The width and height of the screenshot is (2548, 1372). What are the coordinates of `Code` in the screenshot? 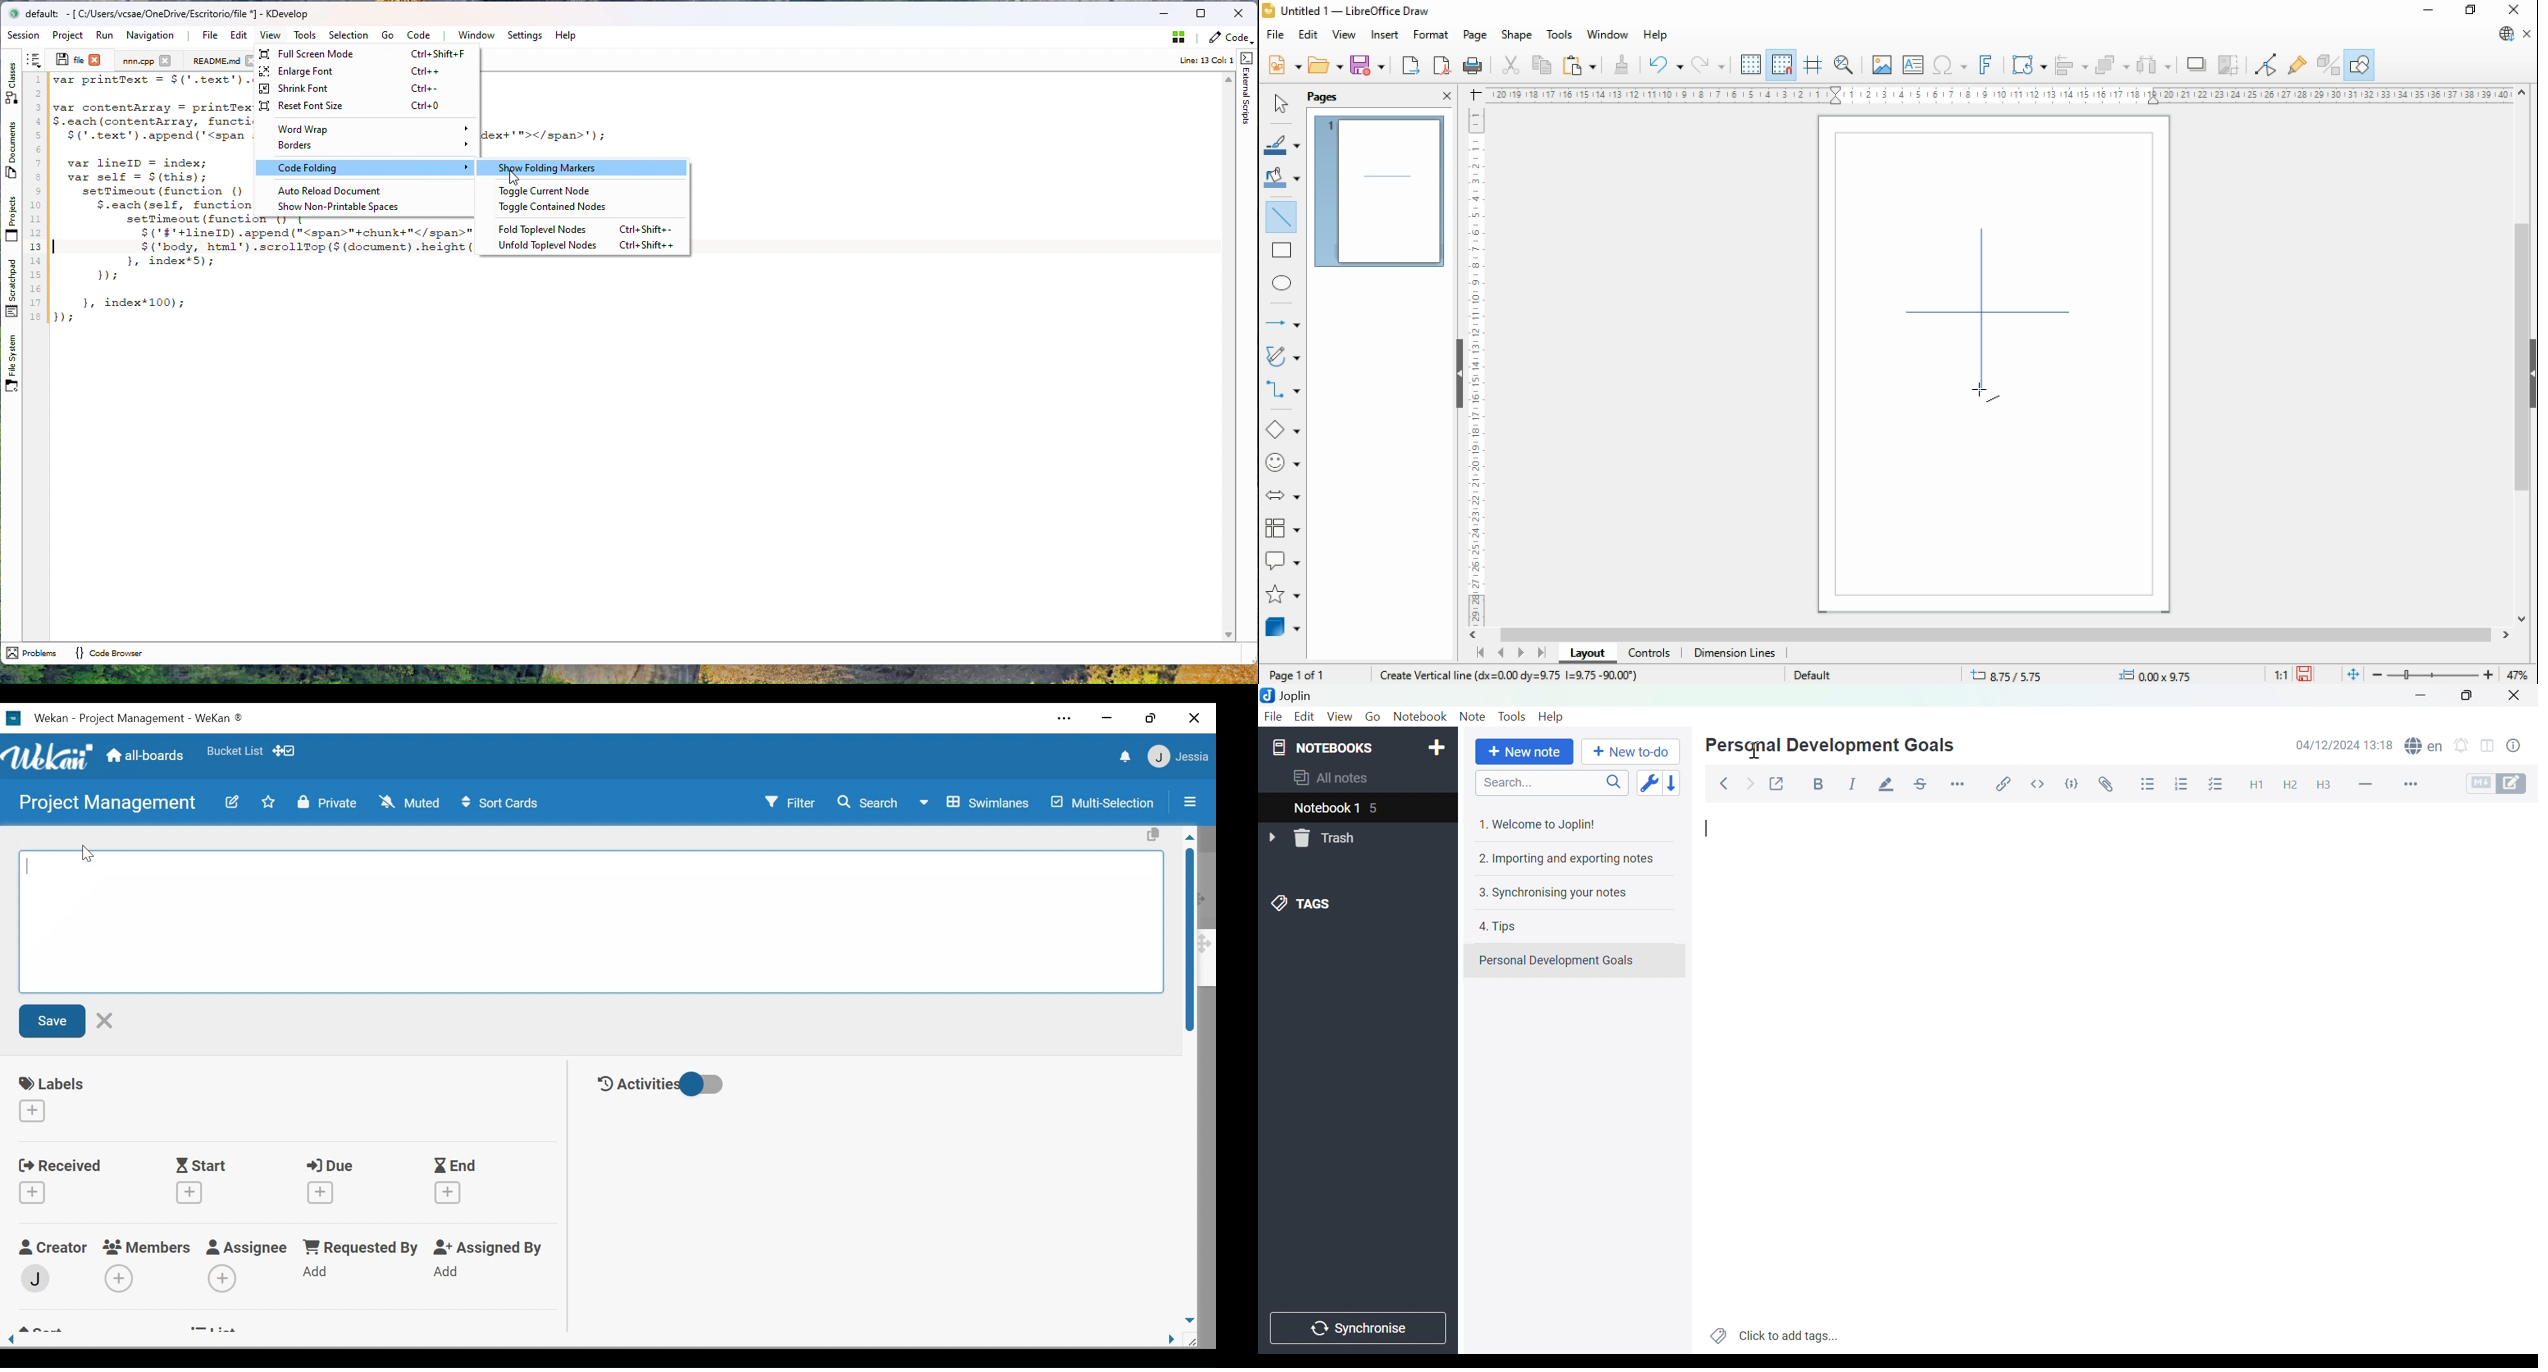 It's located at (2071, 782).